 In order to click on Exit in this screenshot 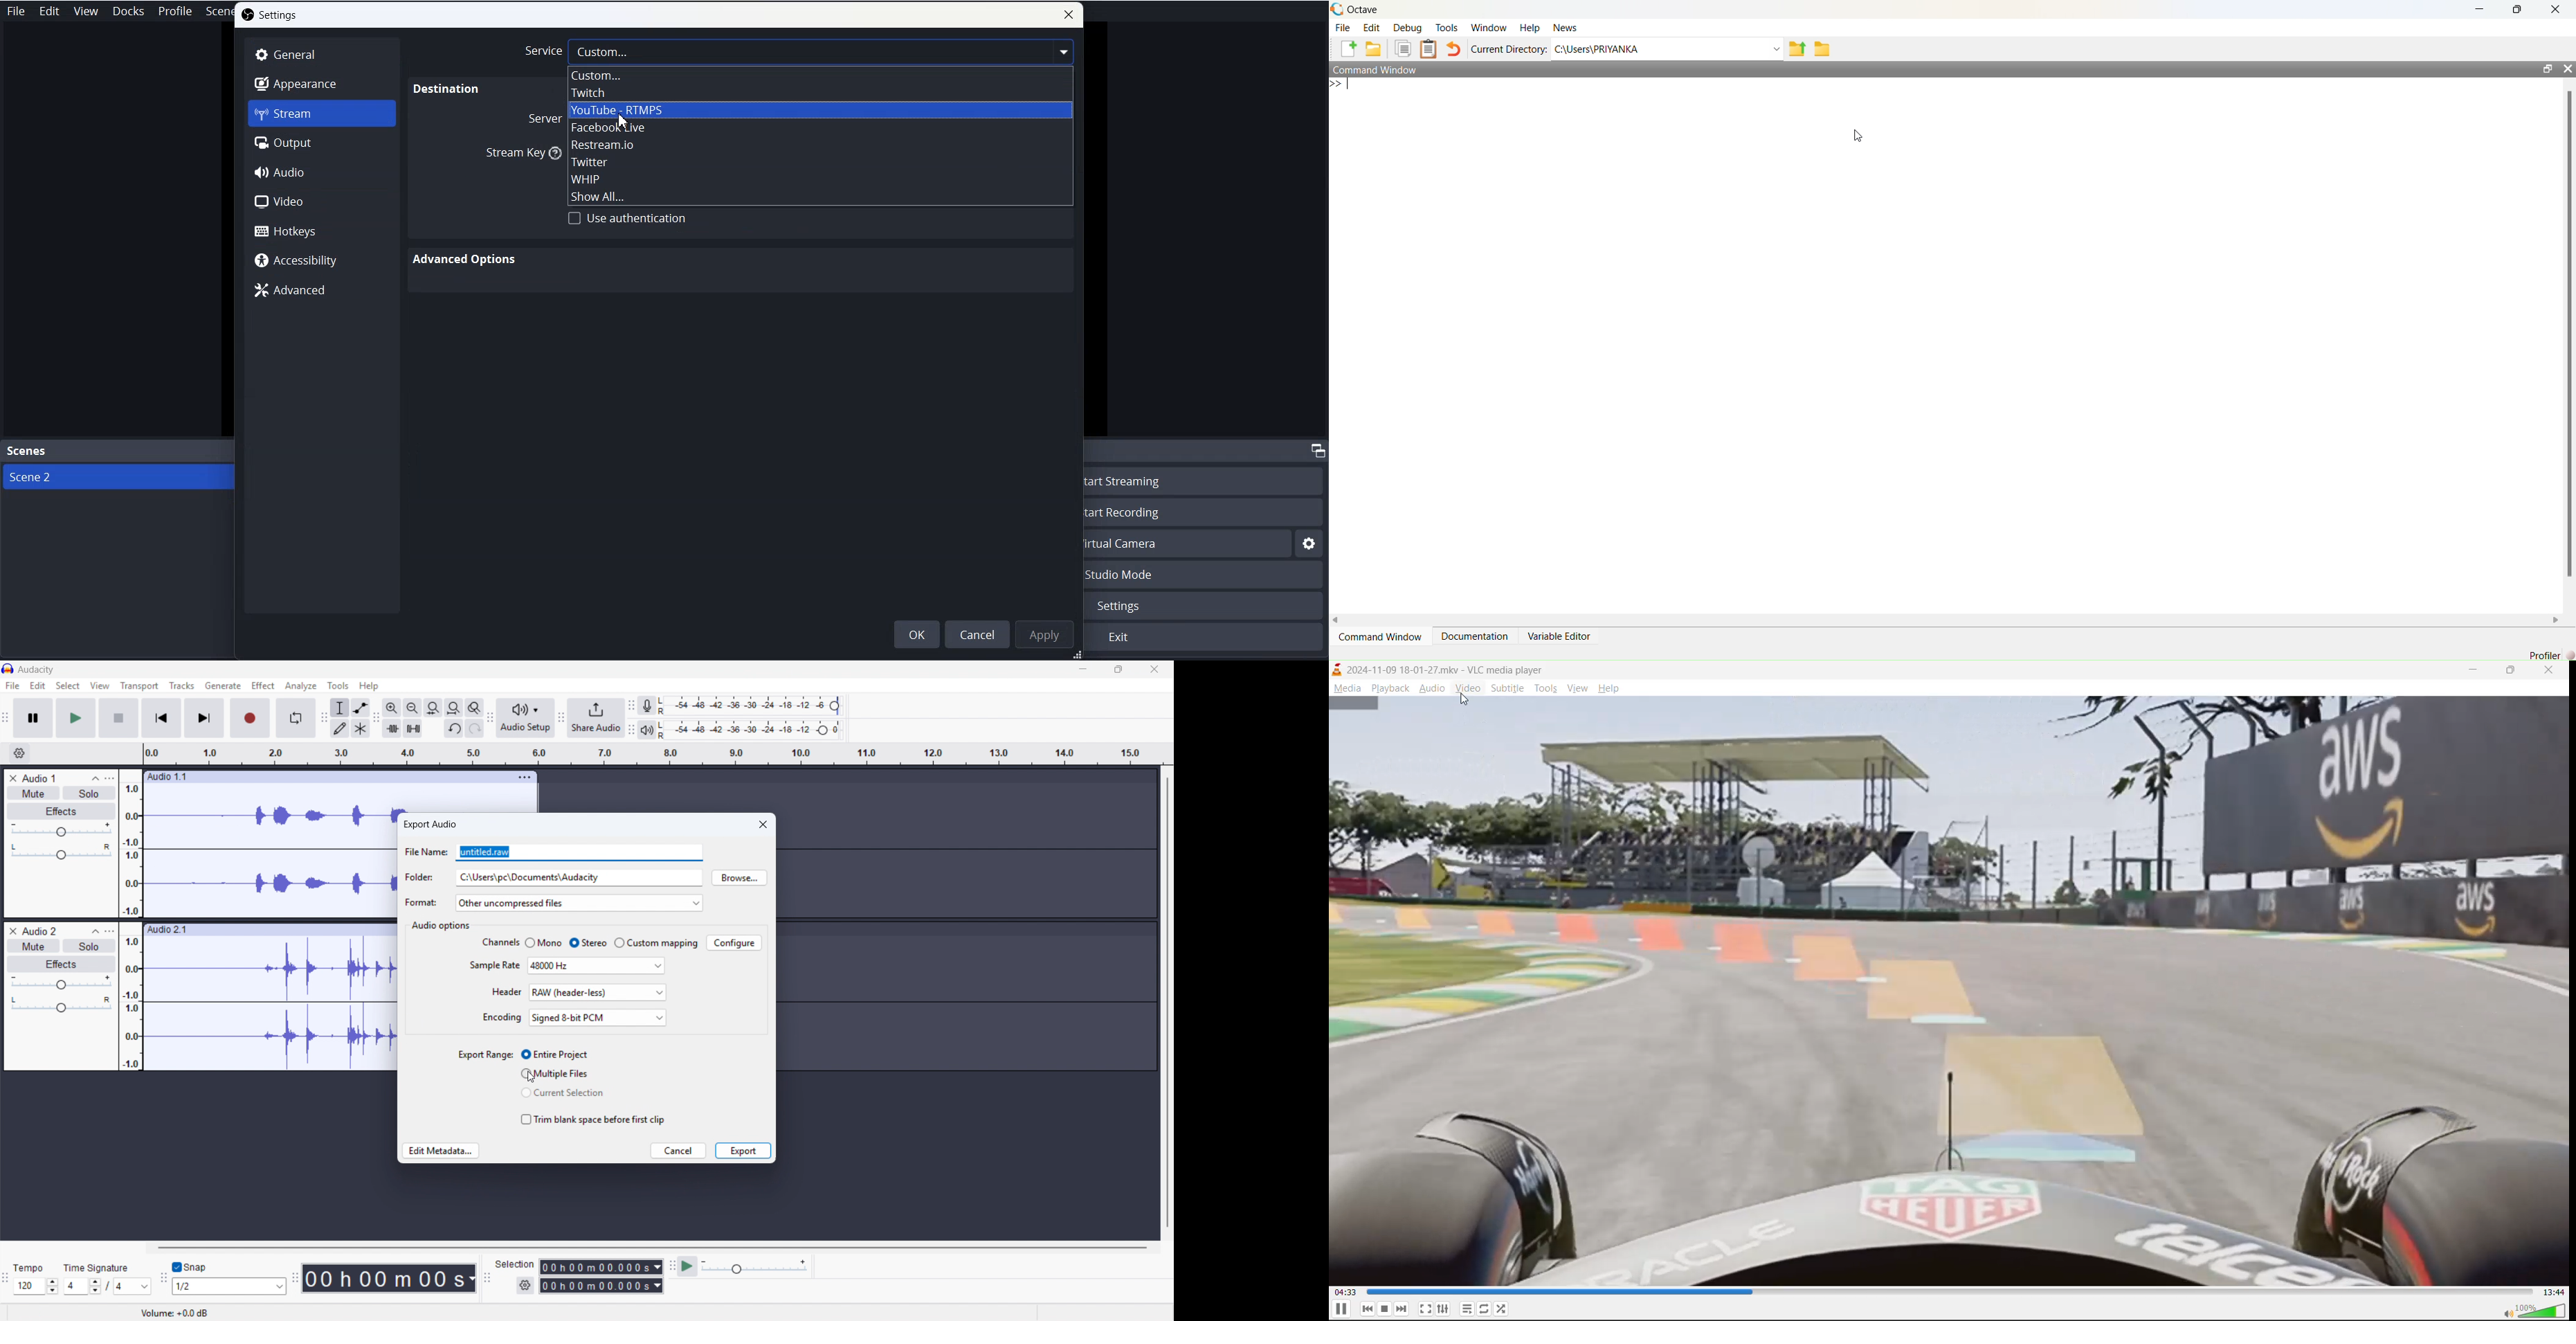, I will do `click(1205, 638)`.